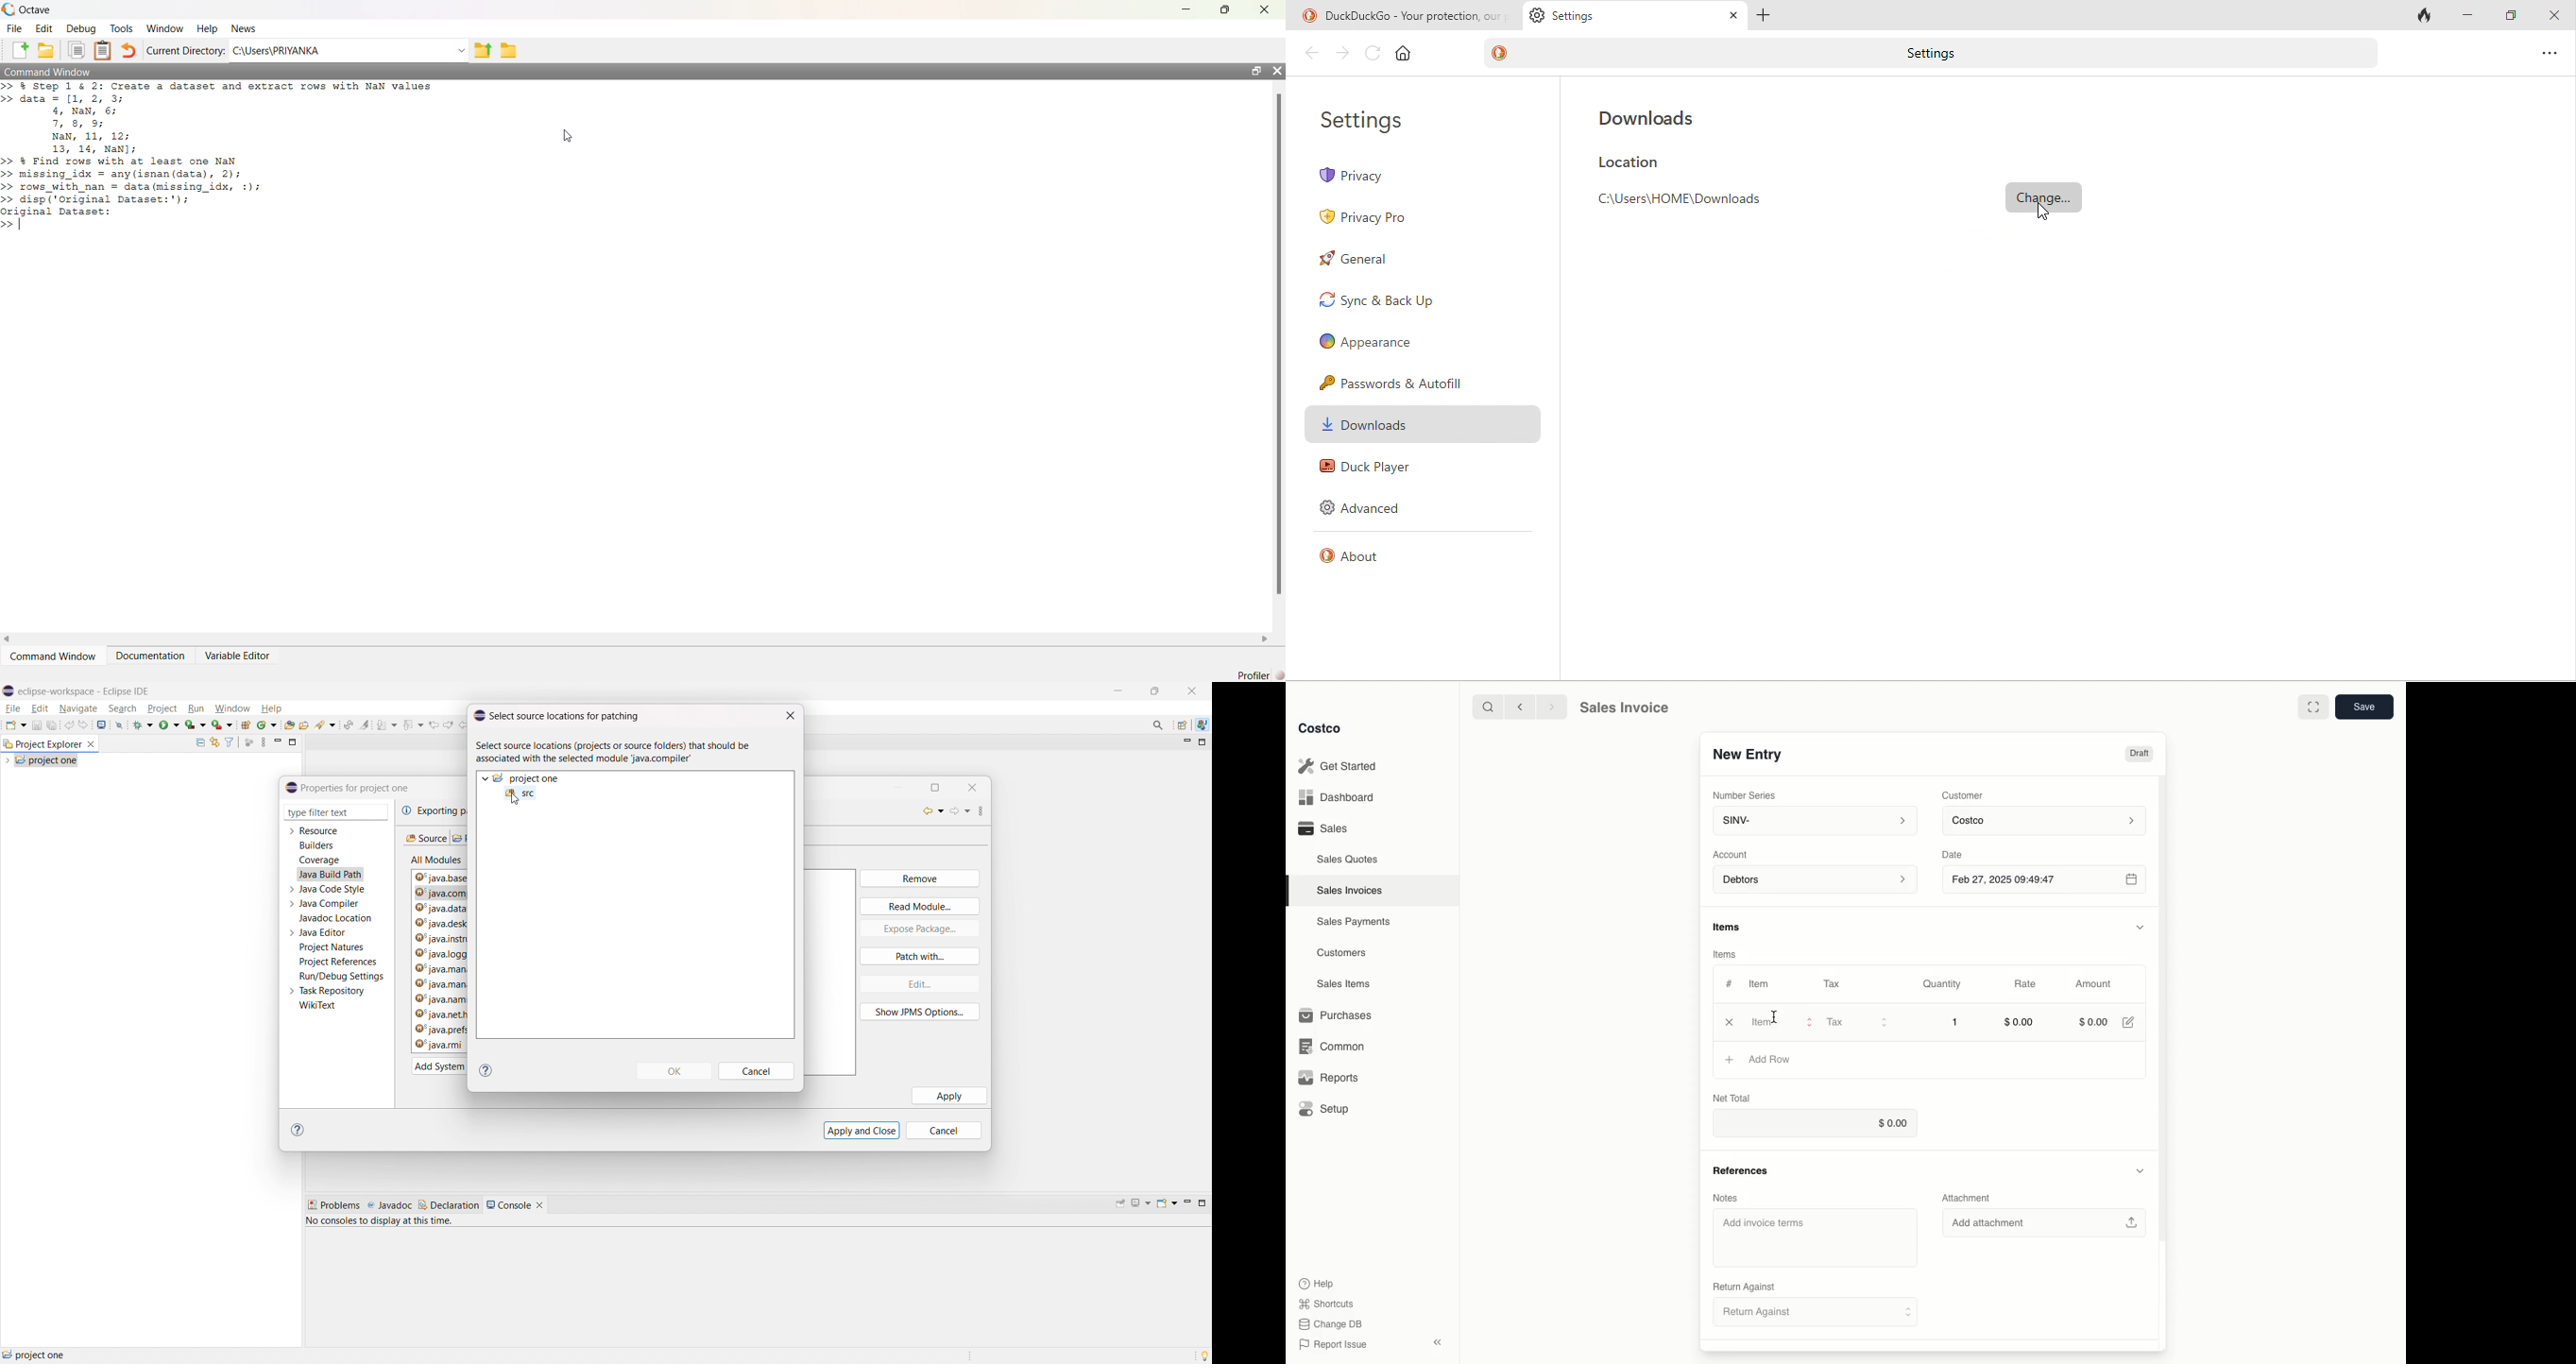 Image resolution: width=2576 pixels, height=1372 pixels. I want to click on Number Series, so click(1746, 794).